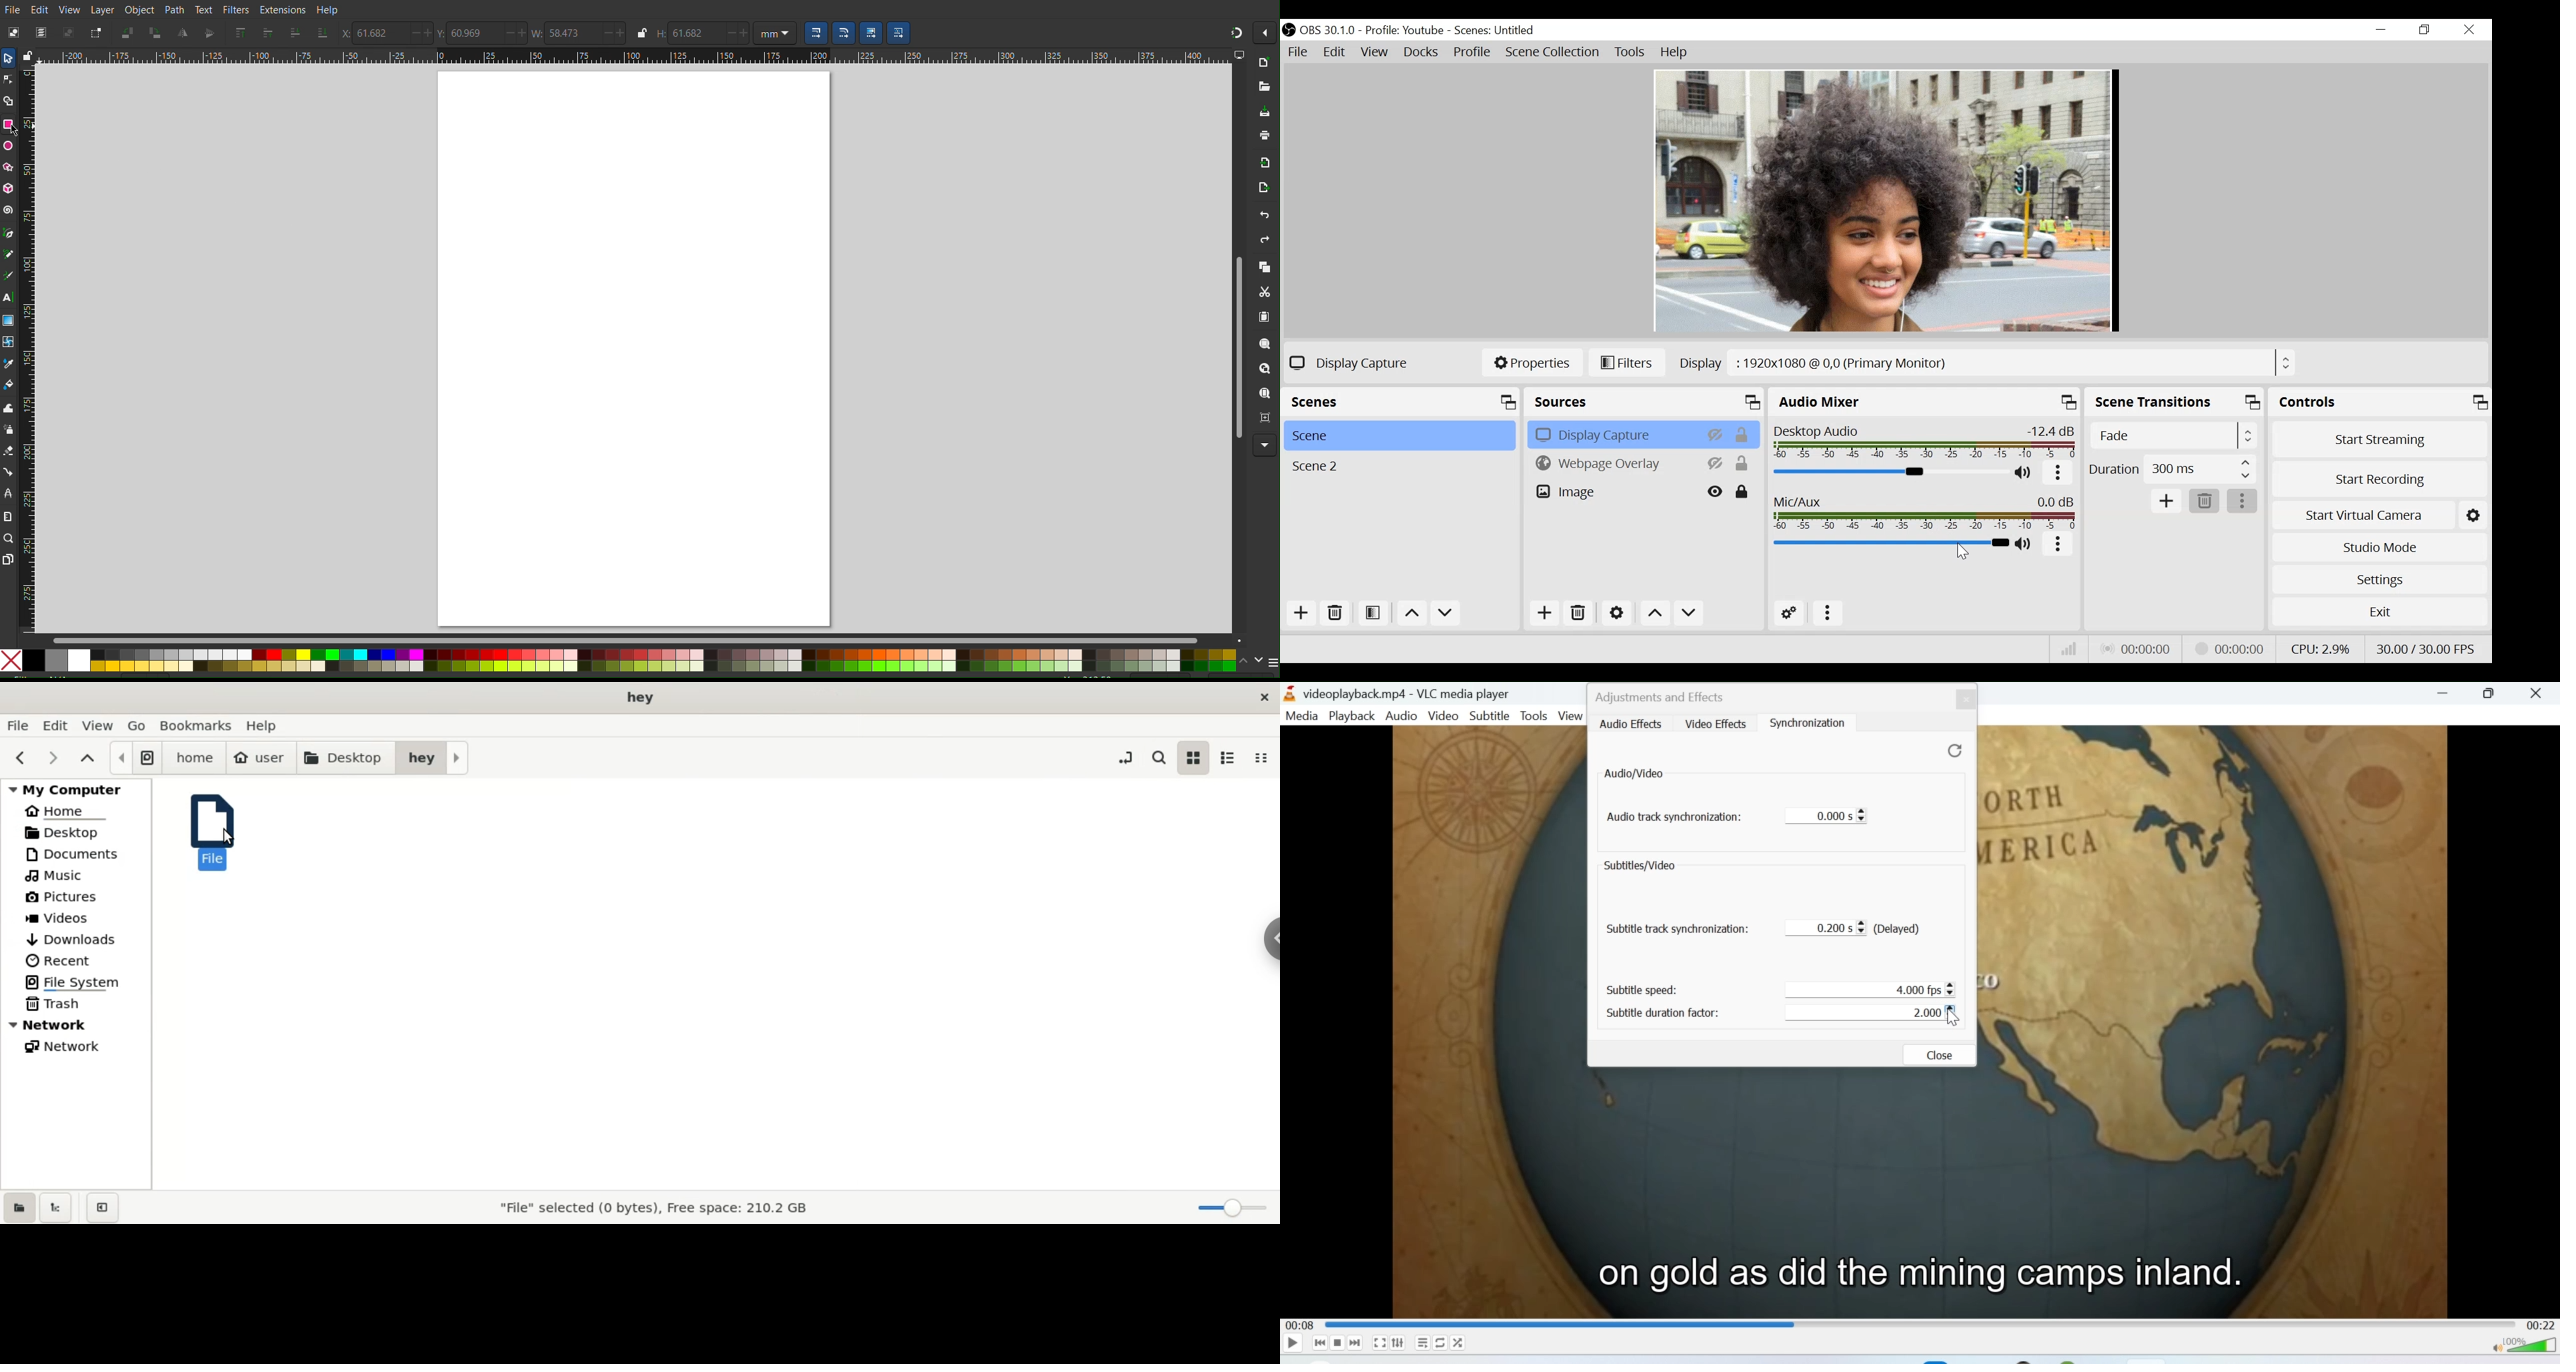 This screenshot has width=2576, height=1372. Describe the element at coordinates (2059, 474) in the screenshot. I see `more option` at that location.